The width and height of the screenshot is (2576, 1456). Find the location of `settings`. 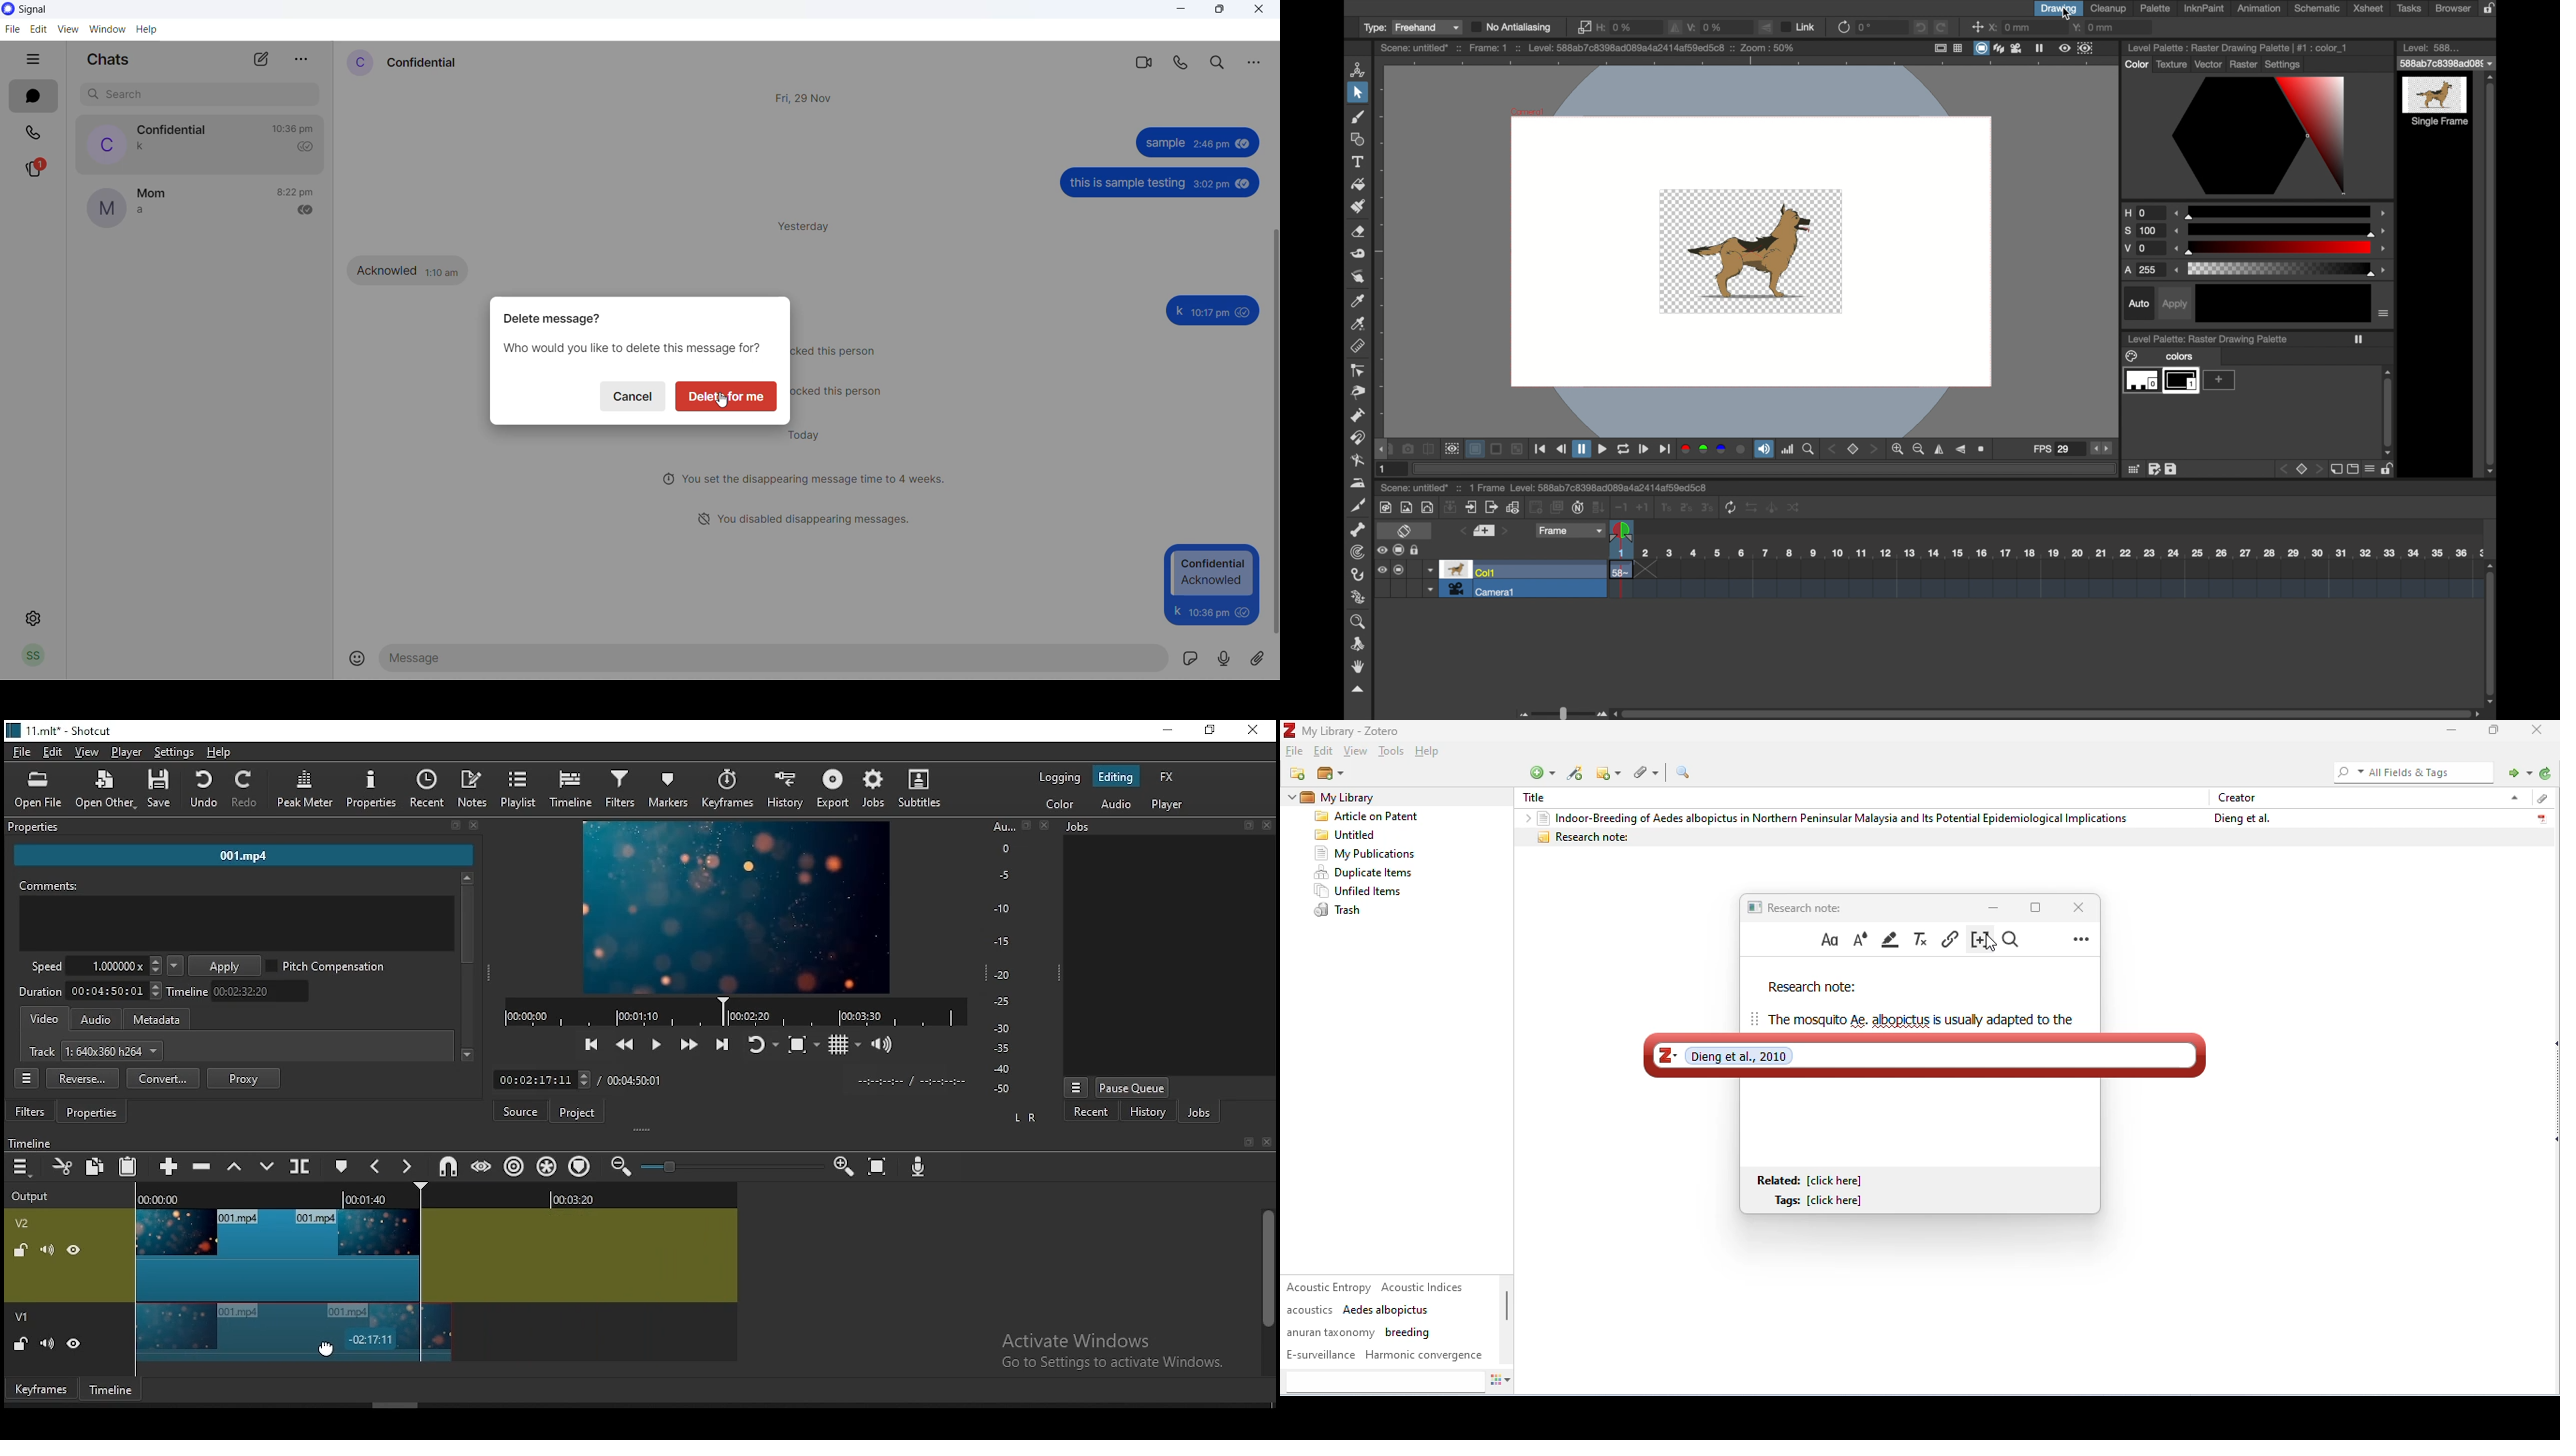

settings is located at coordinates (31, 613).